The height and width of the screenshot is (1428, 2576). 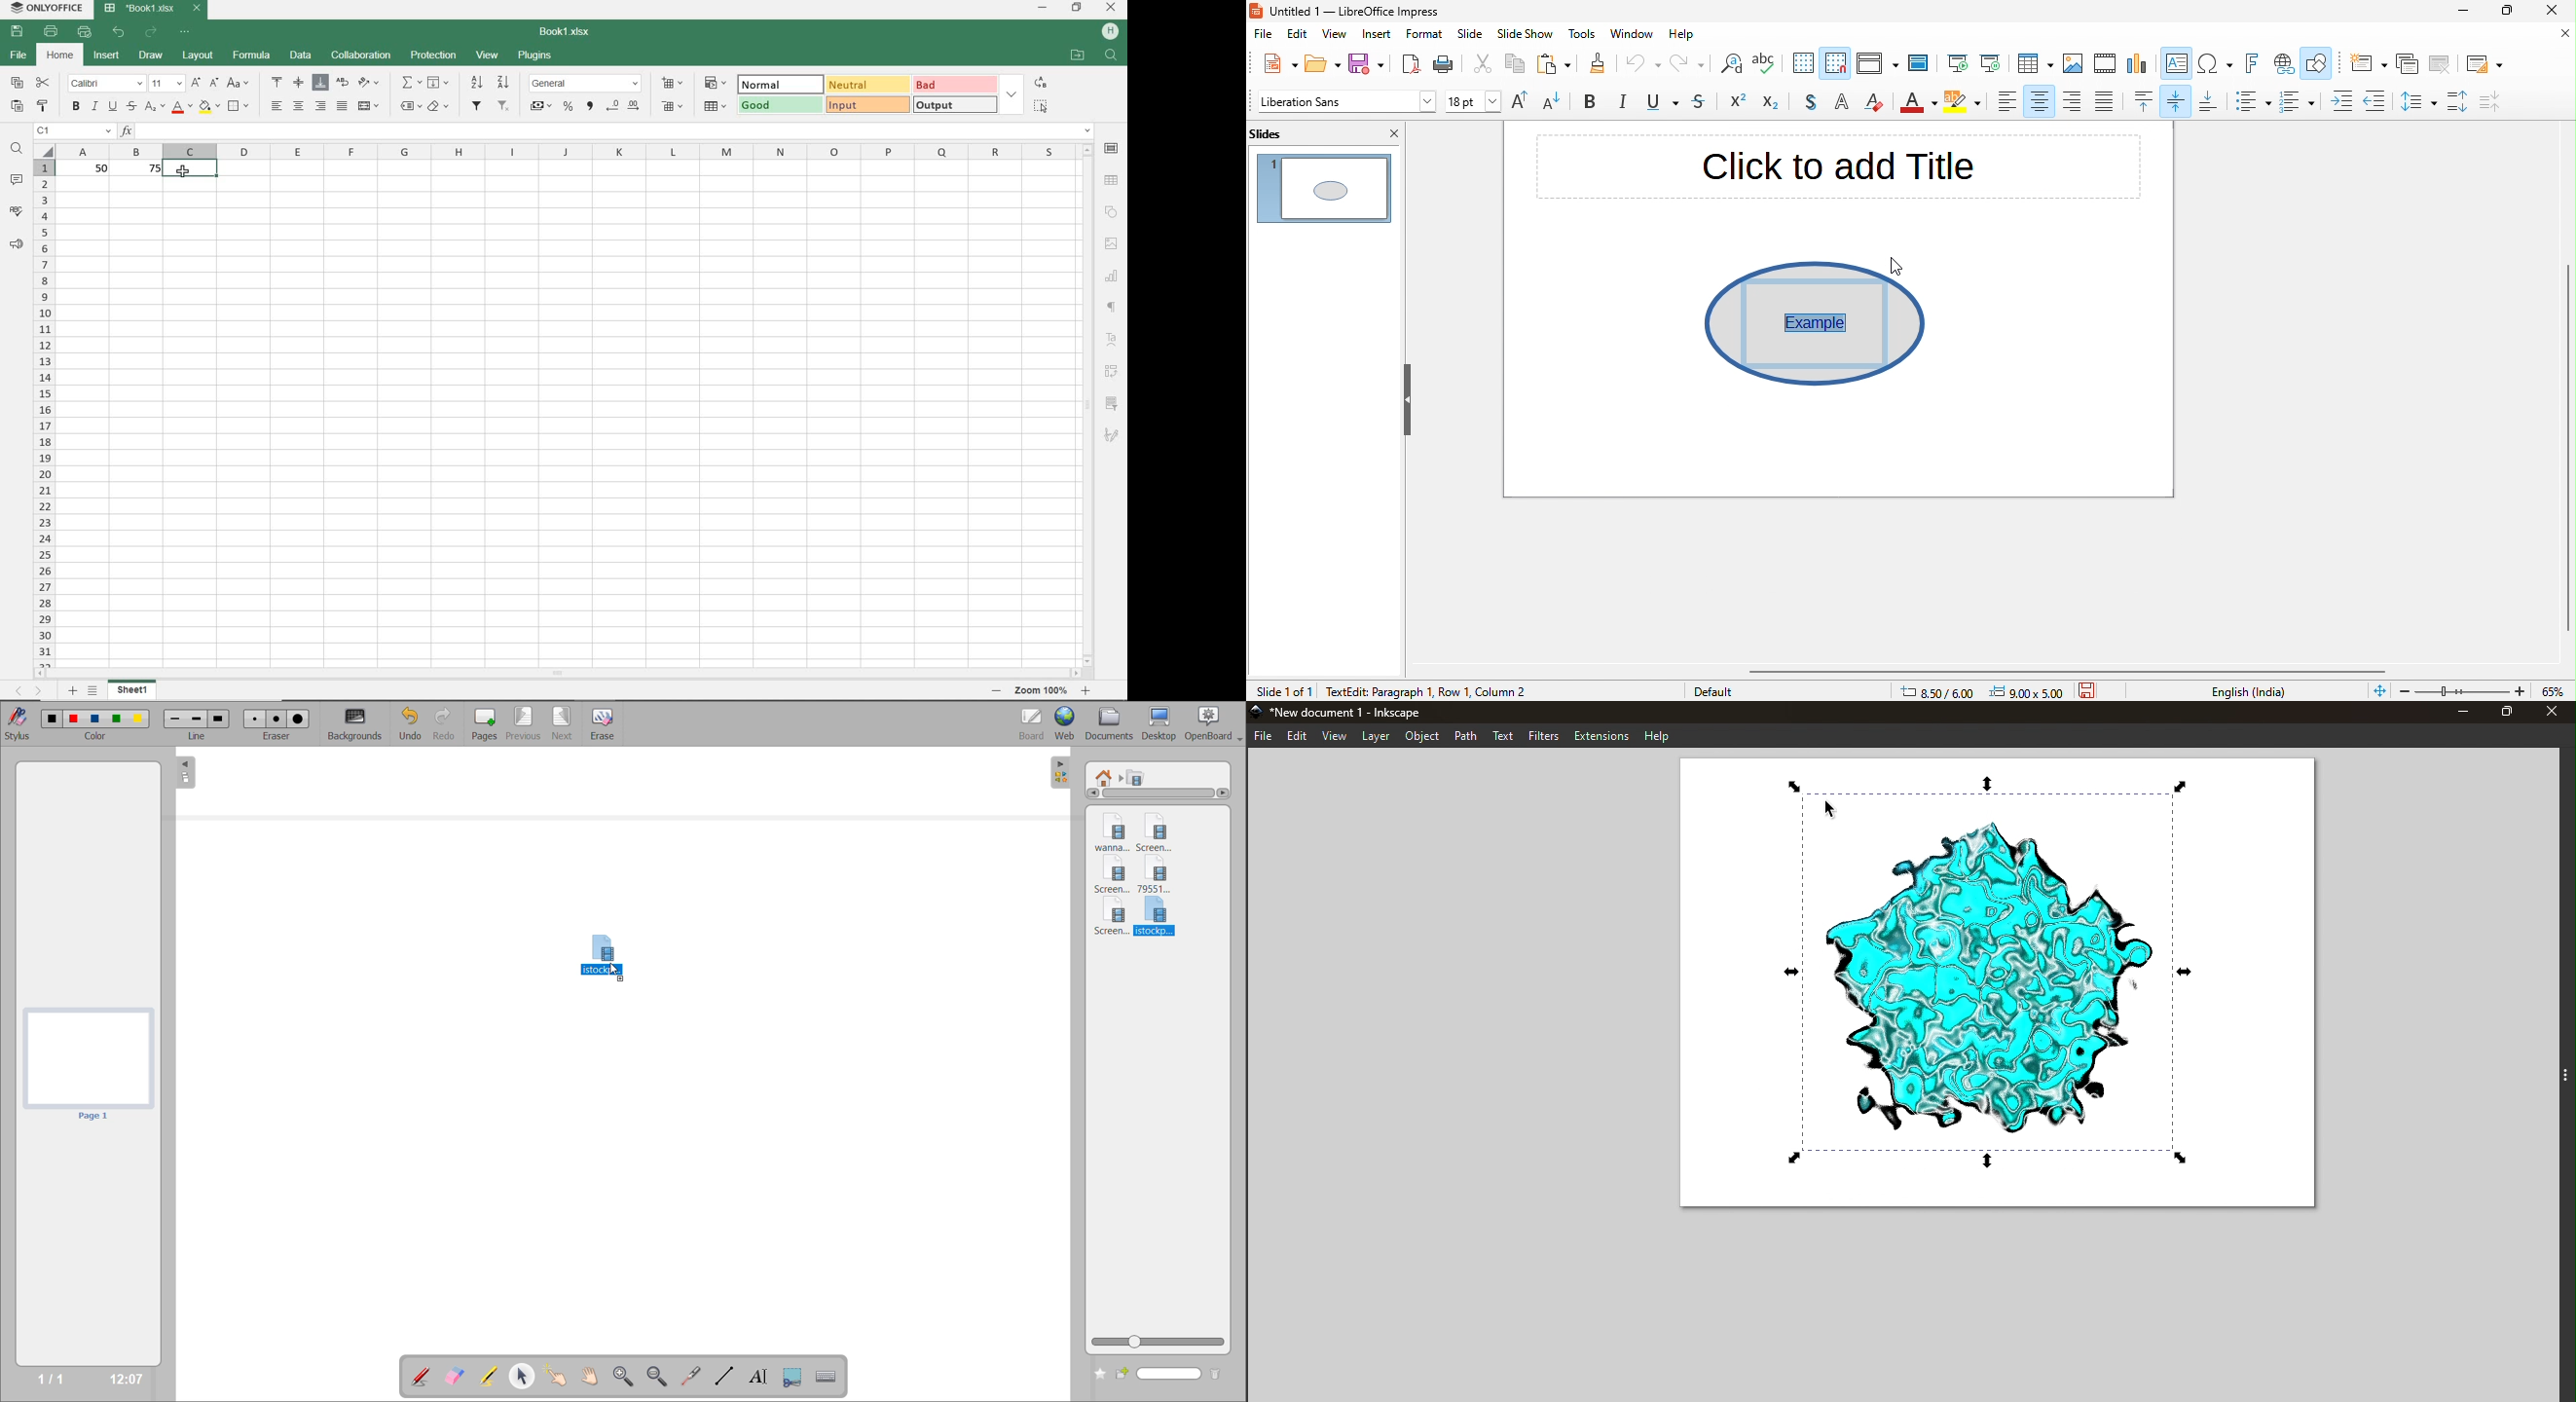 What do you see at coordinates (477, 107) in the screenshot?
I see `add filter` at bounding box center [477, 107].